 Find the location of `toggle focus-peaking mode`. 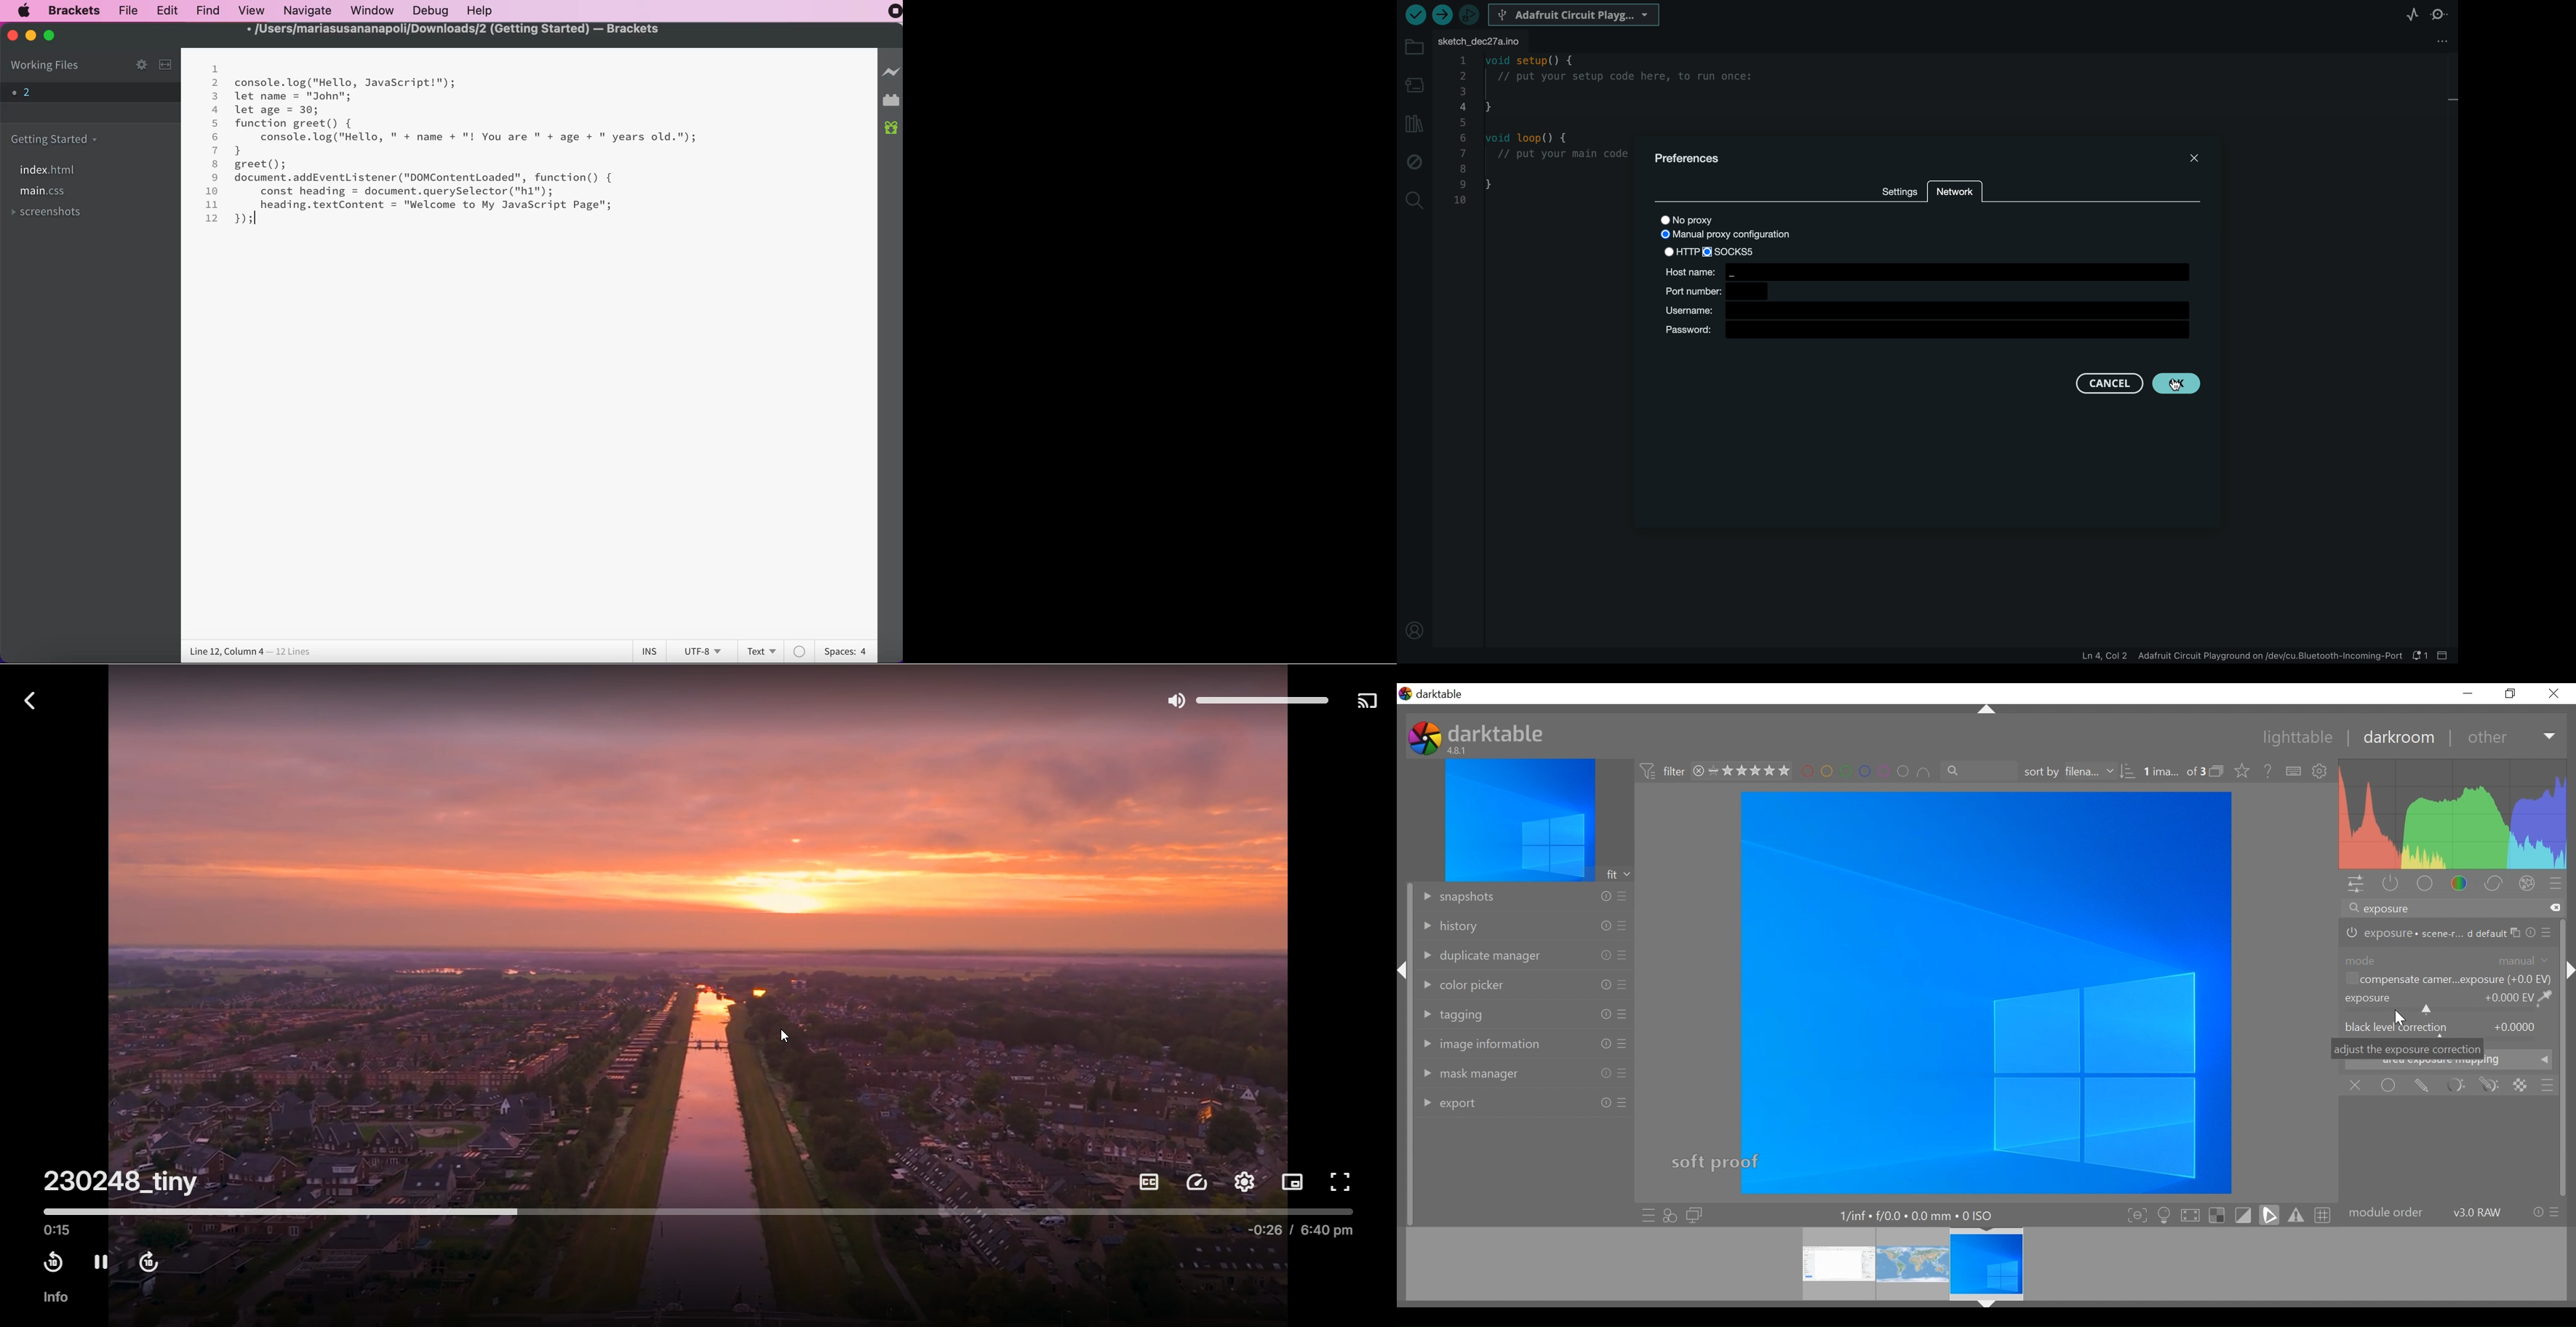

toggle focus-peaking mode is located at coordinates (2135, 1215).